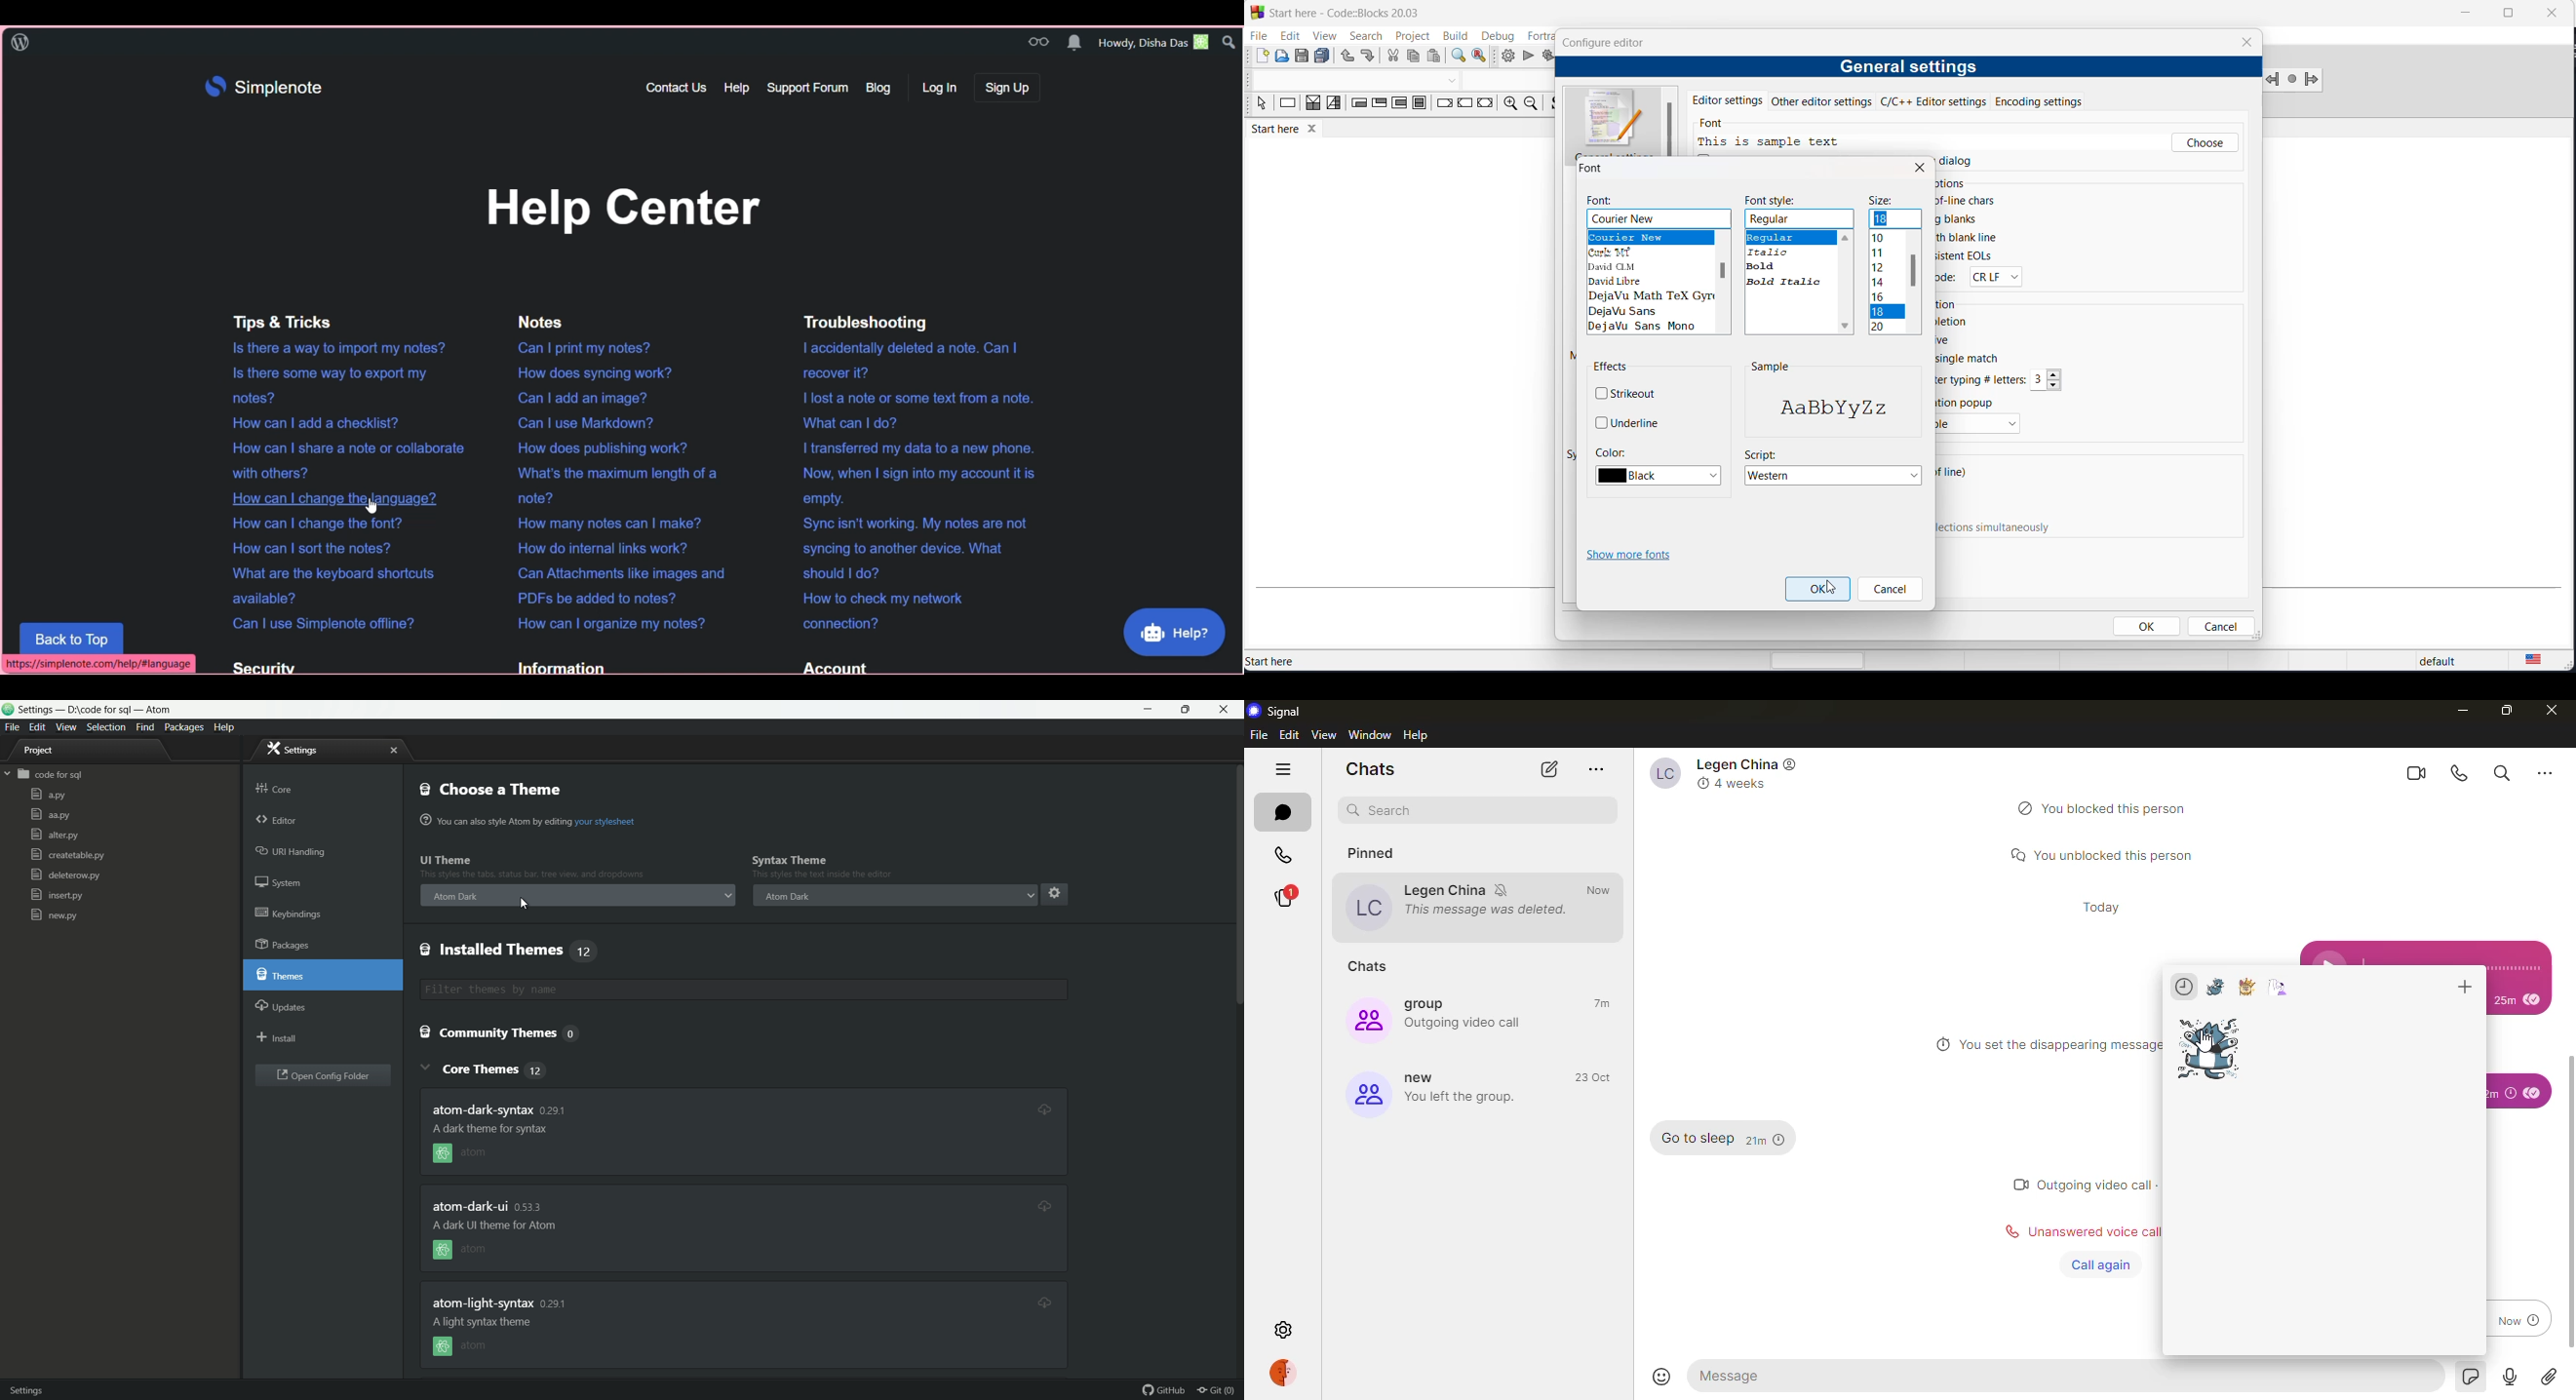 The image size is (2576, 1400). What do you see at coordinates (2504, 1093) in the screenshot?
I see `time` at bounding box center [2504, 1093].